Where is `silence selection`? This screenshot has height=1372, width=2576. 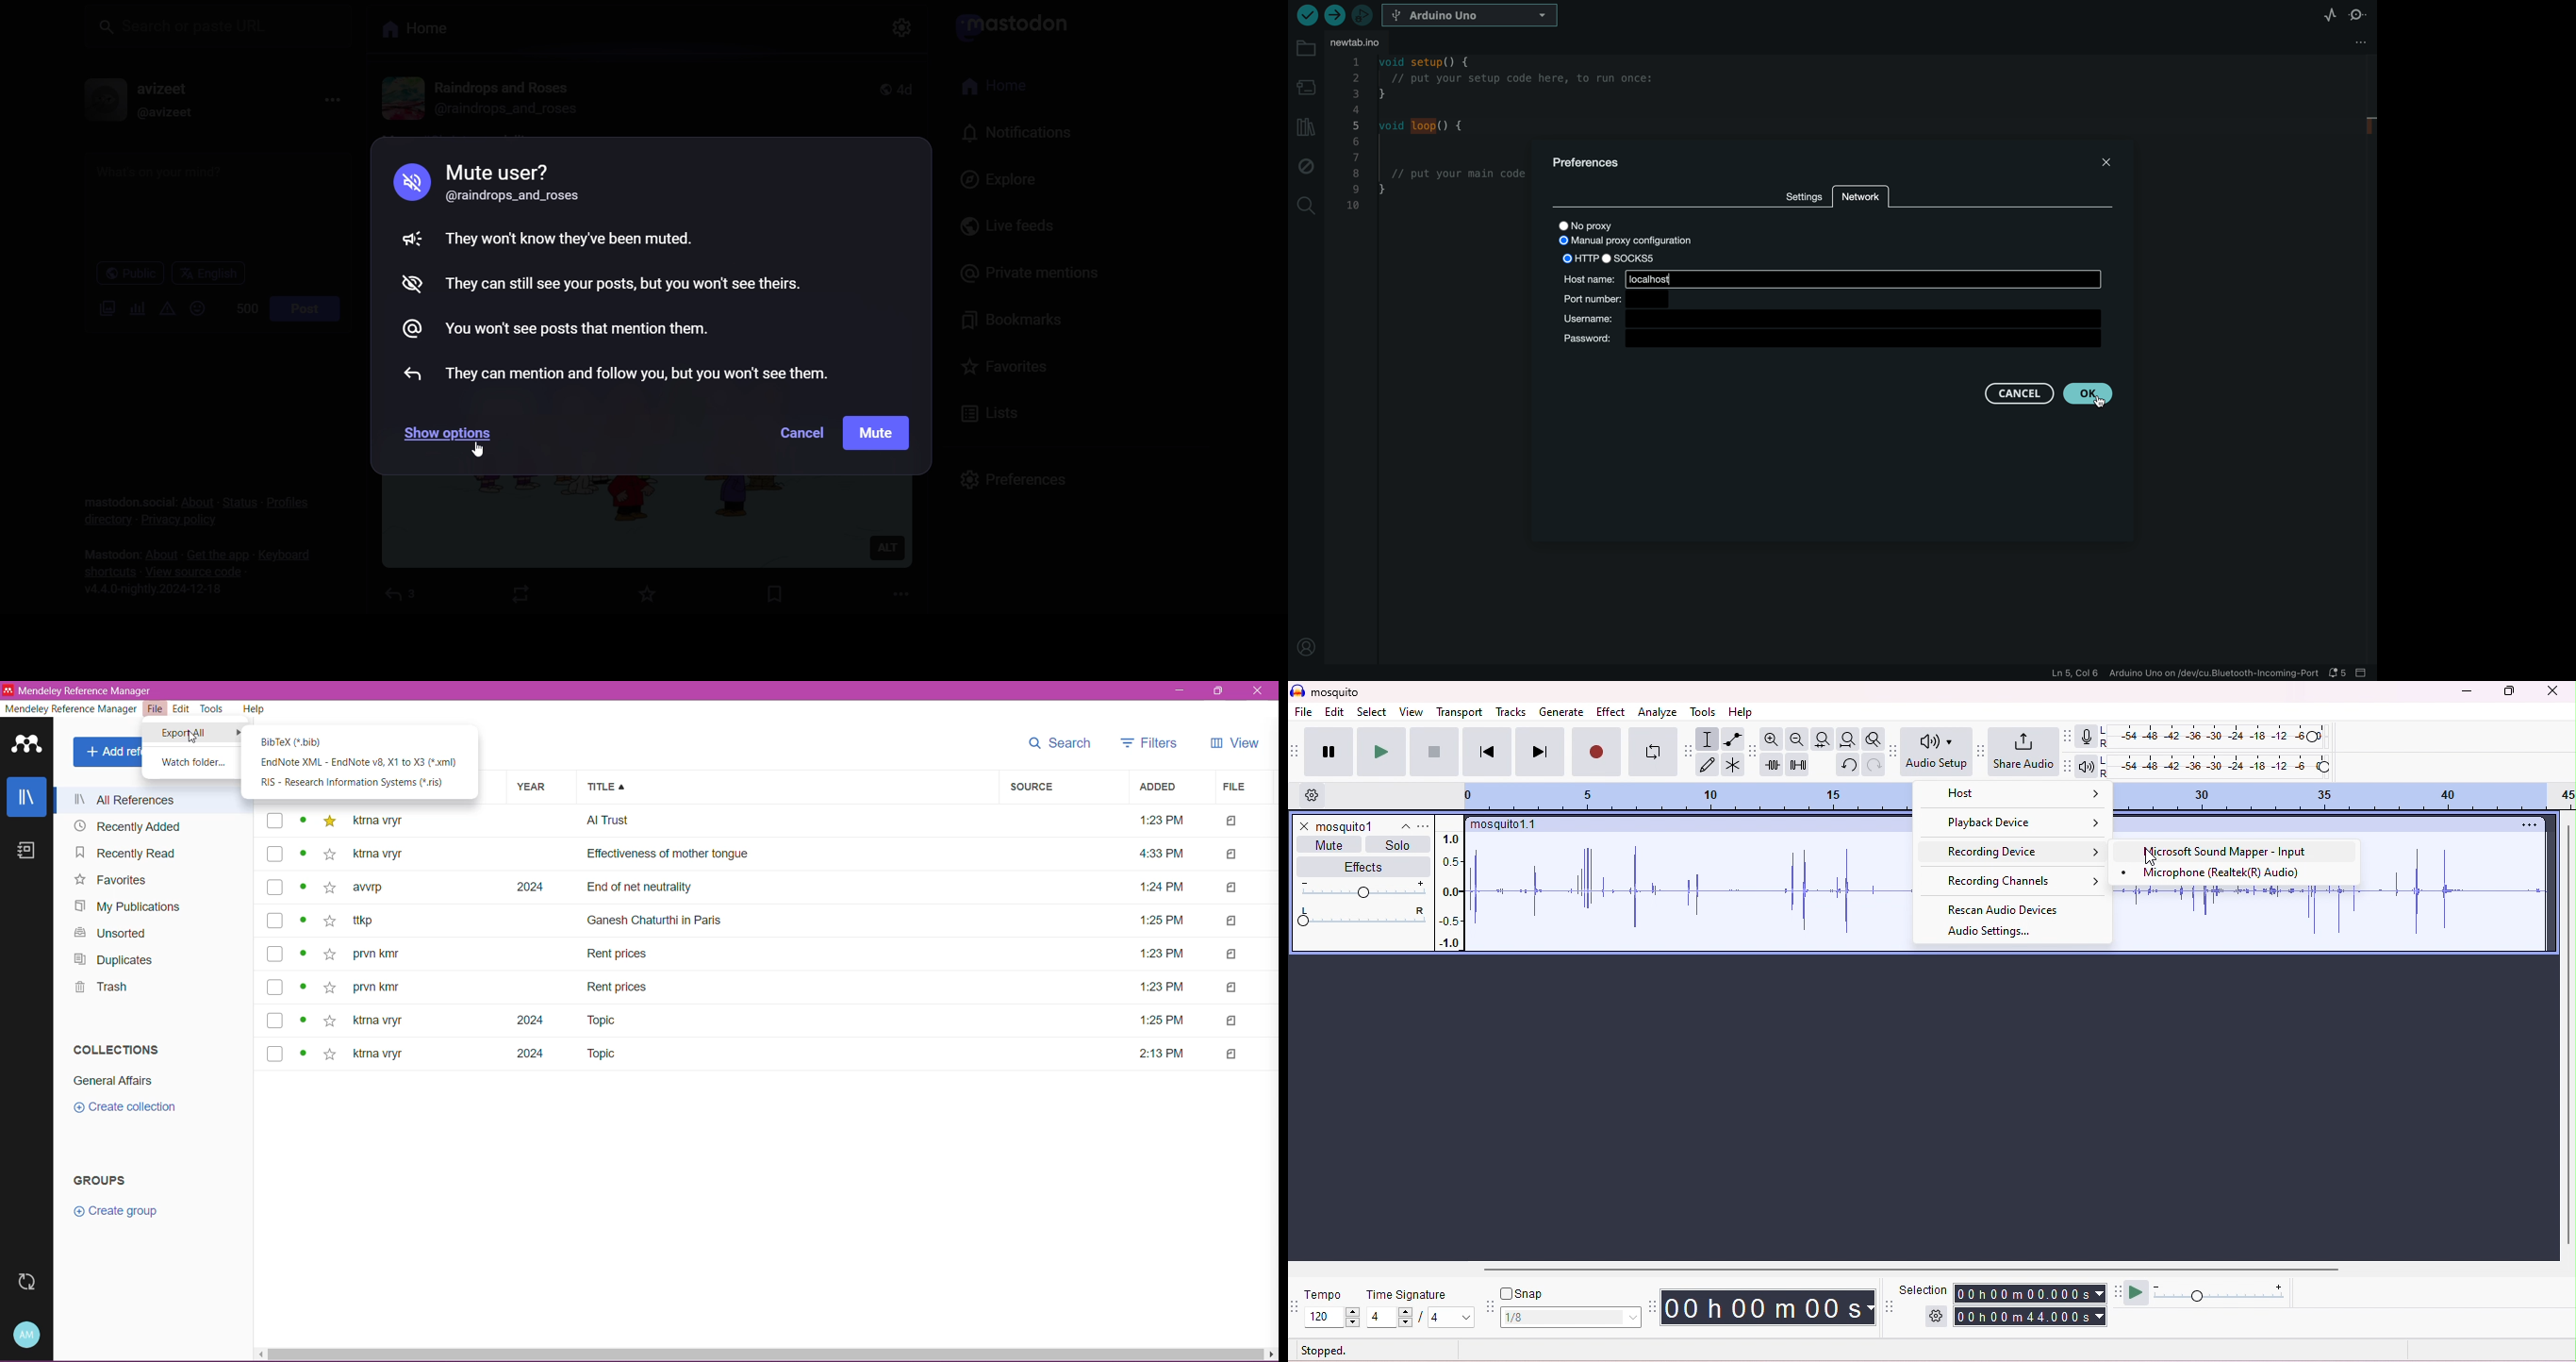
silence selection is located at coordinates (1799, 766).